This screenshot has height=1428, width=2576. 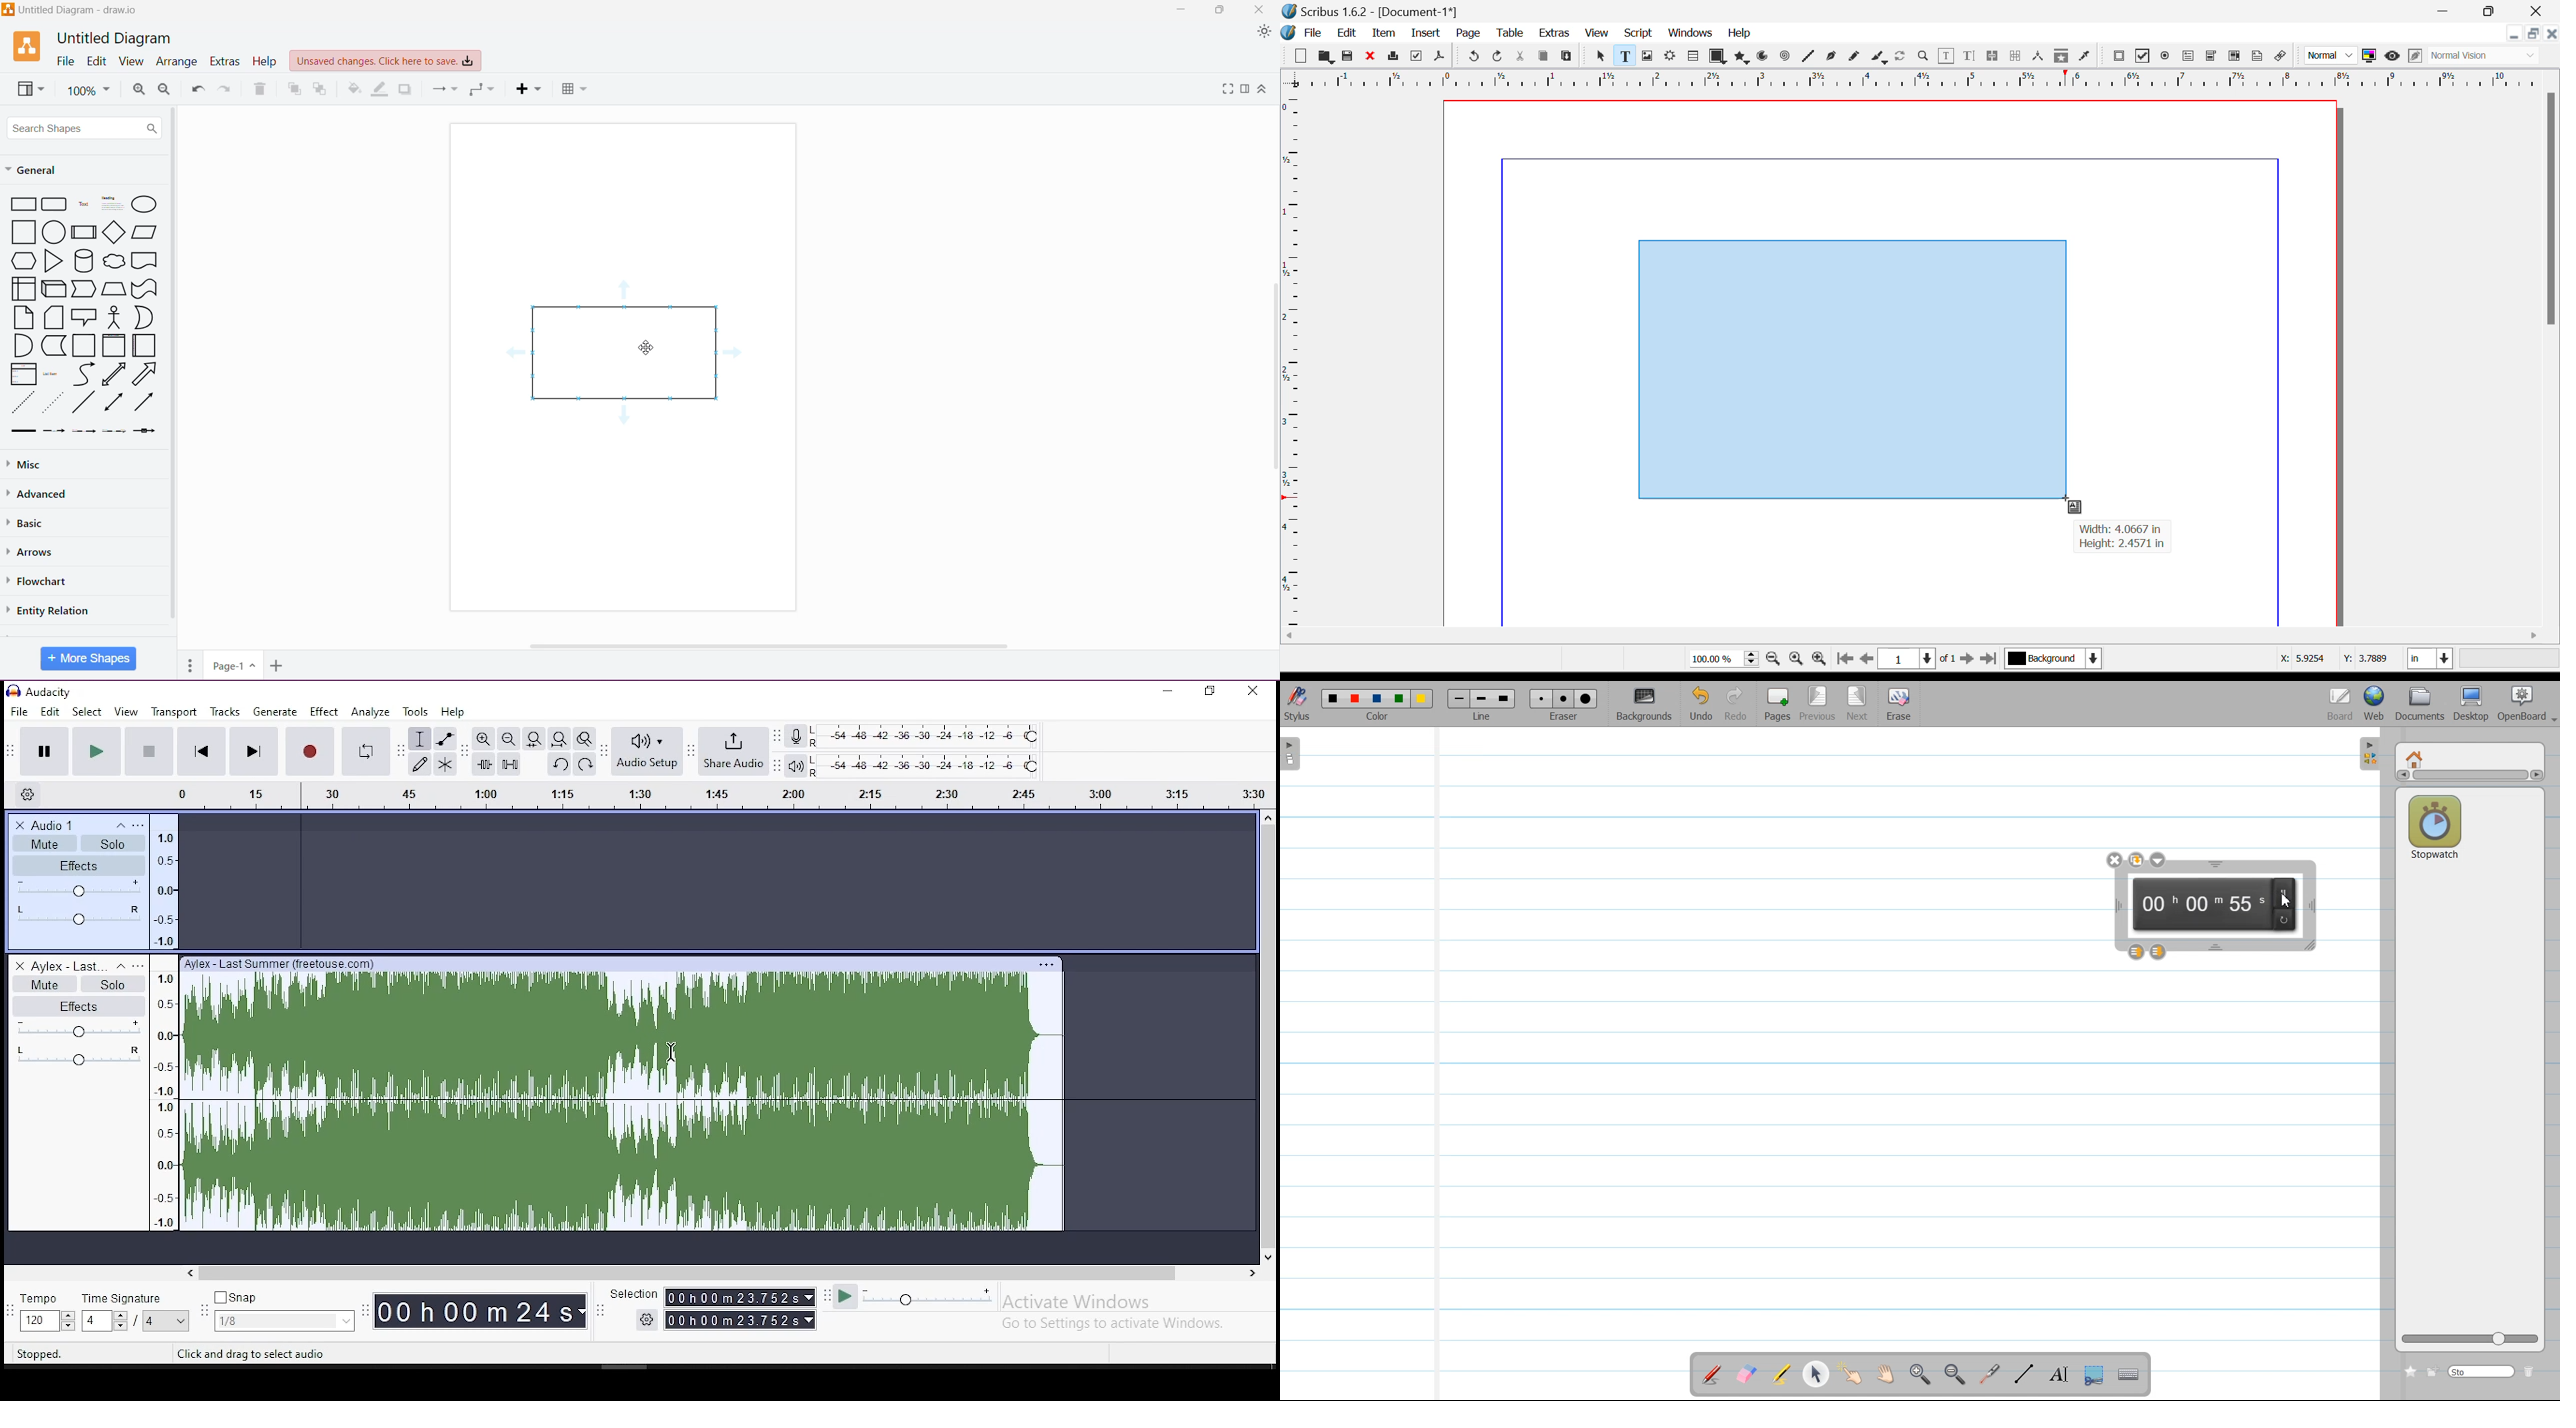 I want to click on Pdf Listbox, so click(x=2233, y=56).